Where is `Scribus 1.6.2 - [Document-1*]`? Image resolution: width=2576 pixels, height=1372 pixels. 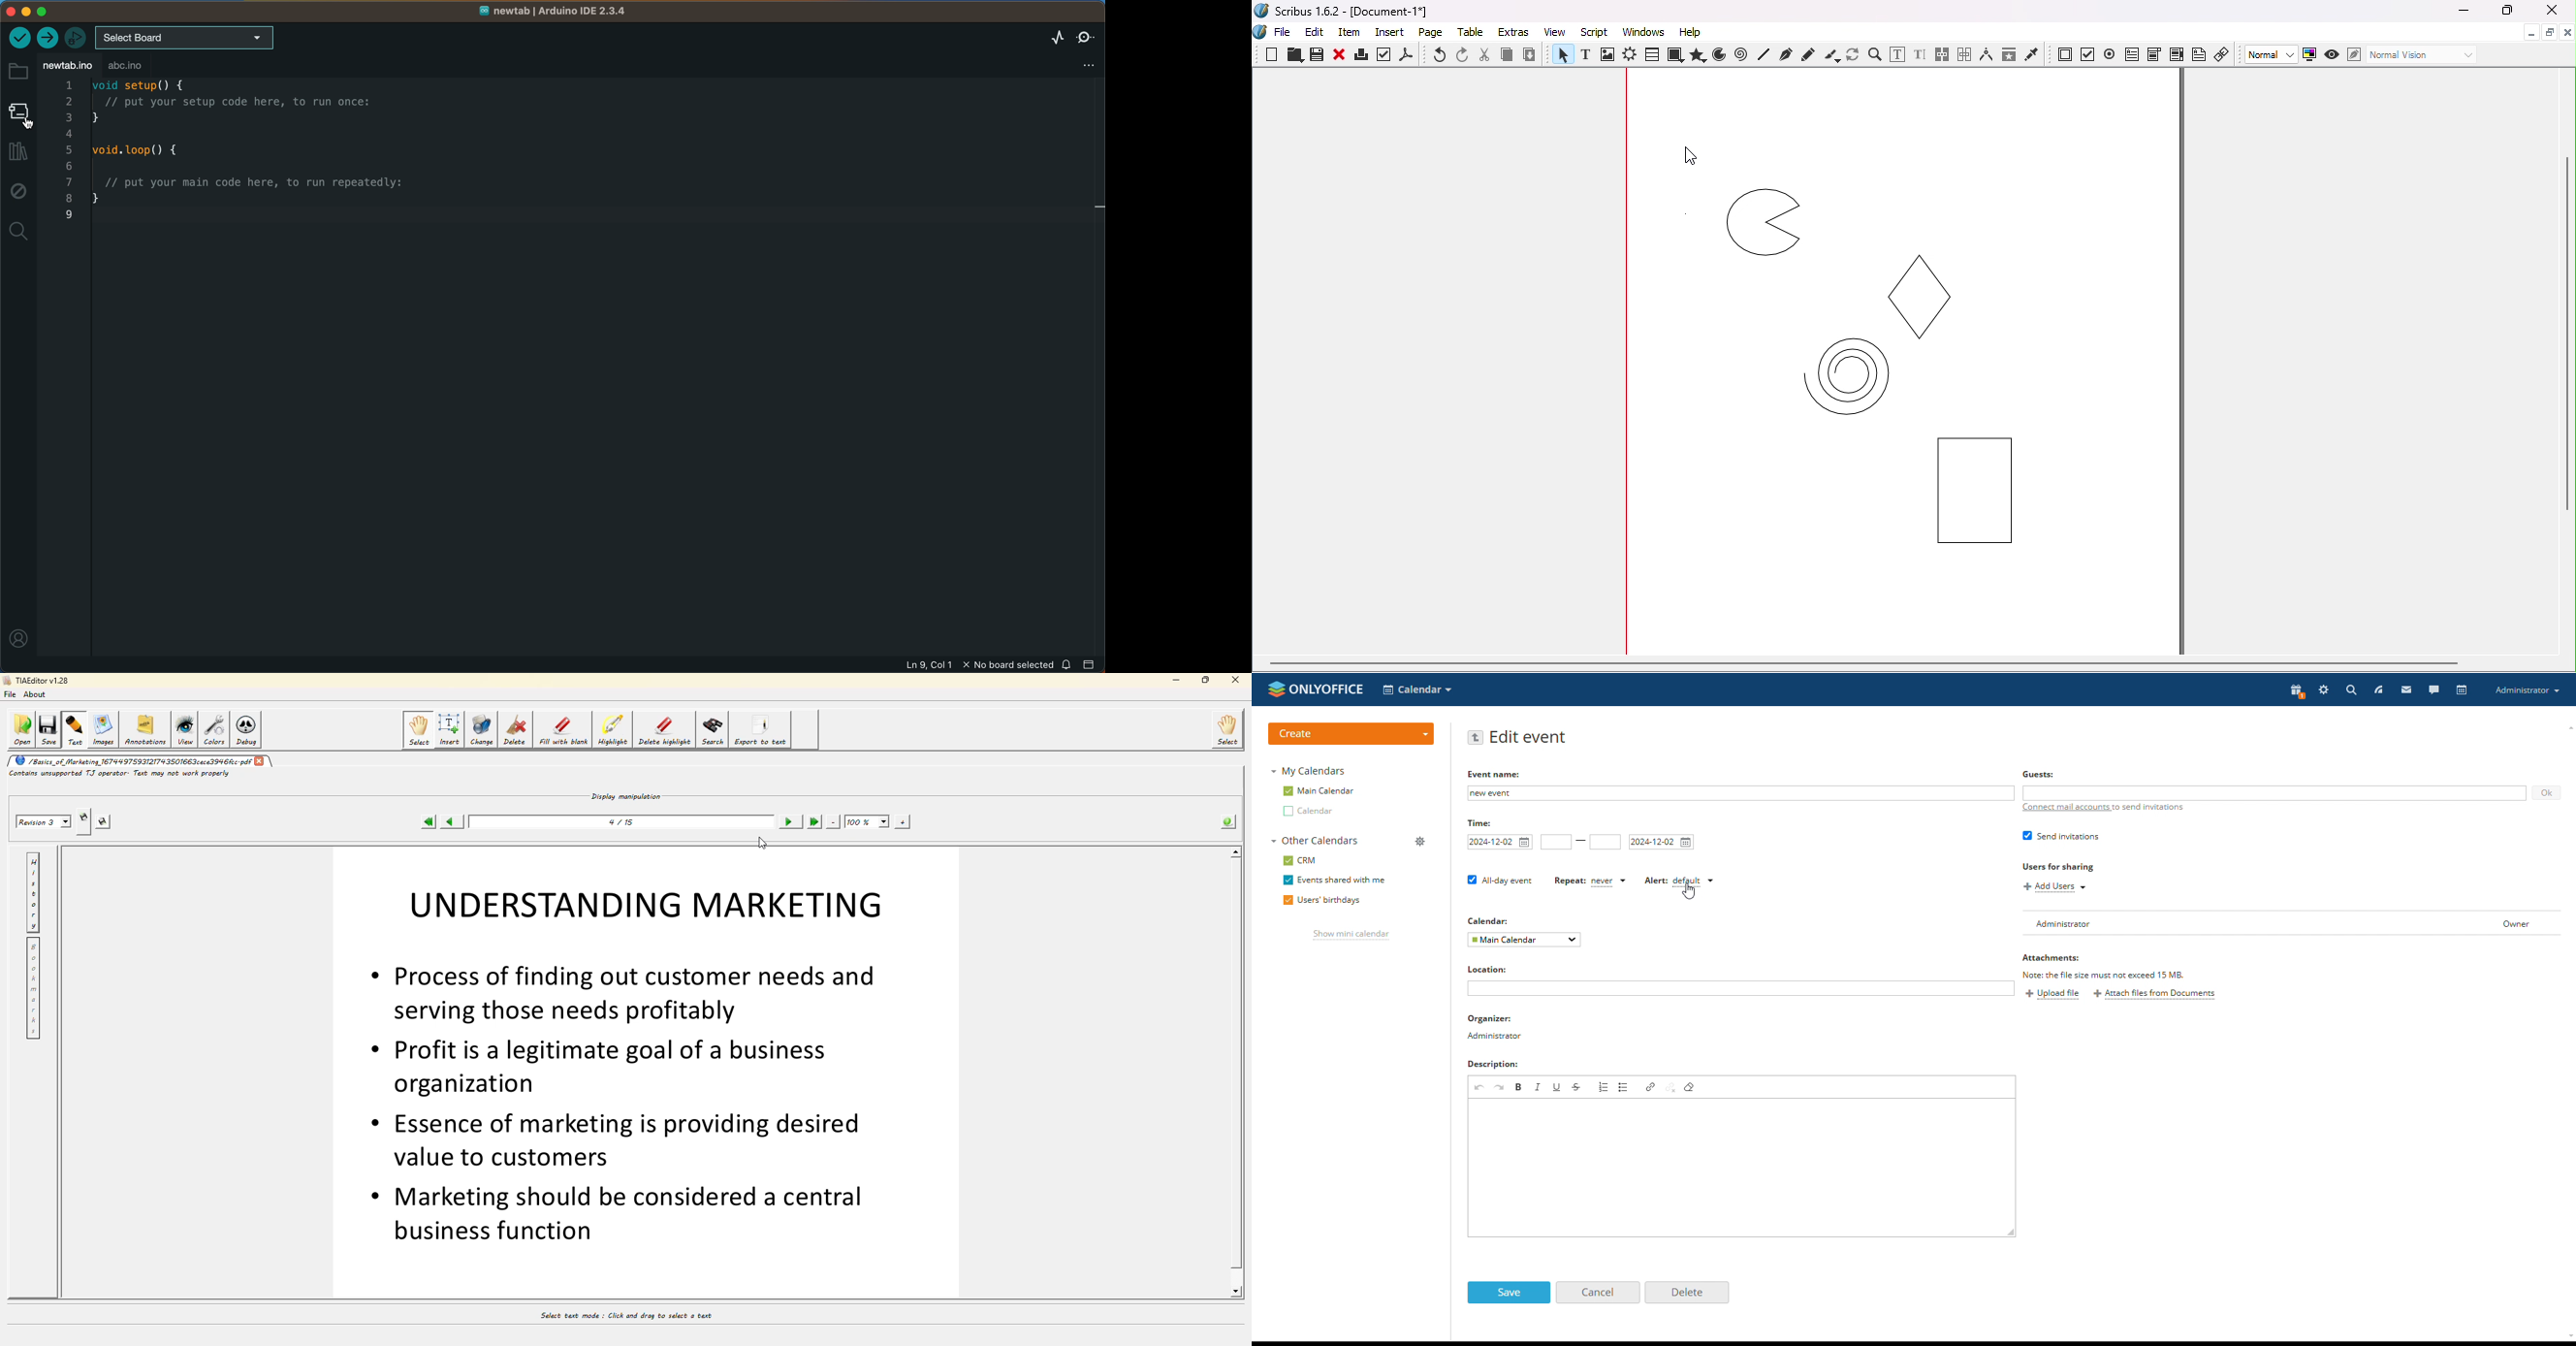
Scribus 1.6.2 - [Document-1*] is located at coordinates (1350, 13).